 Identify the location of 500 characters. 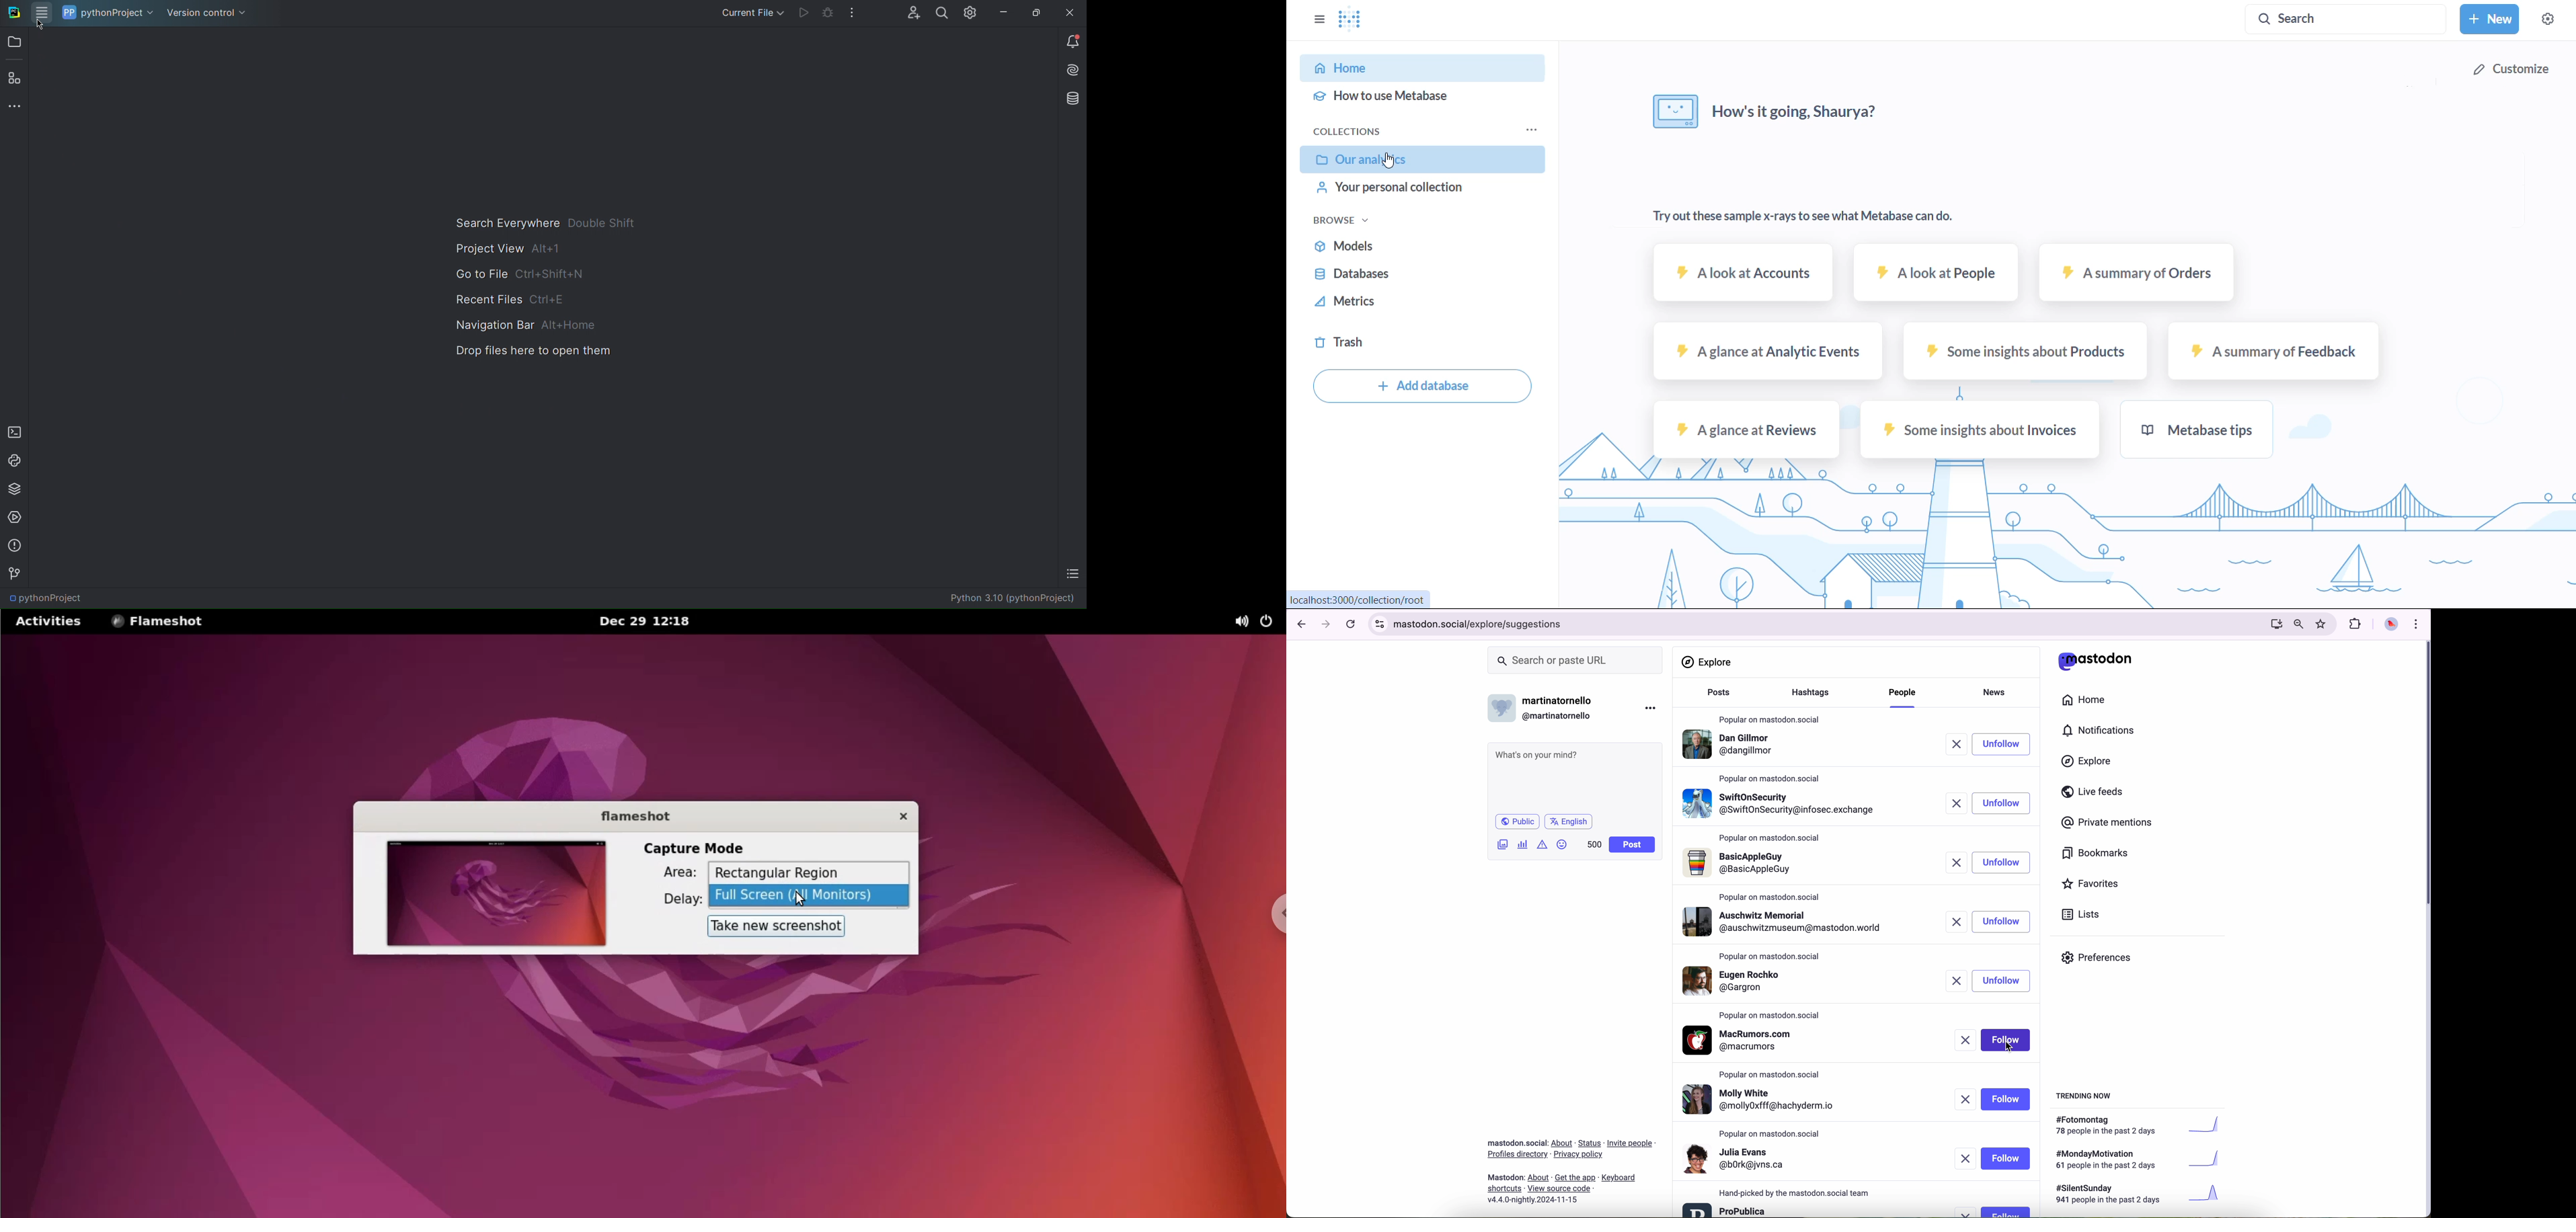
(1594, 844).